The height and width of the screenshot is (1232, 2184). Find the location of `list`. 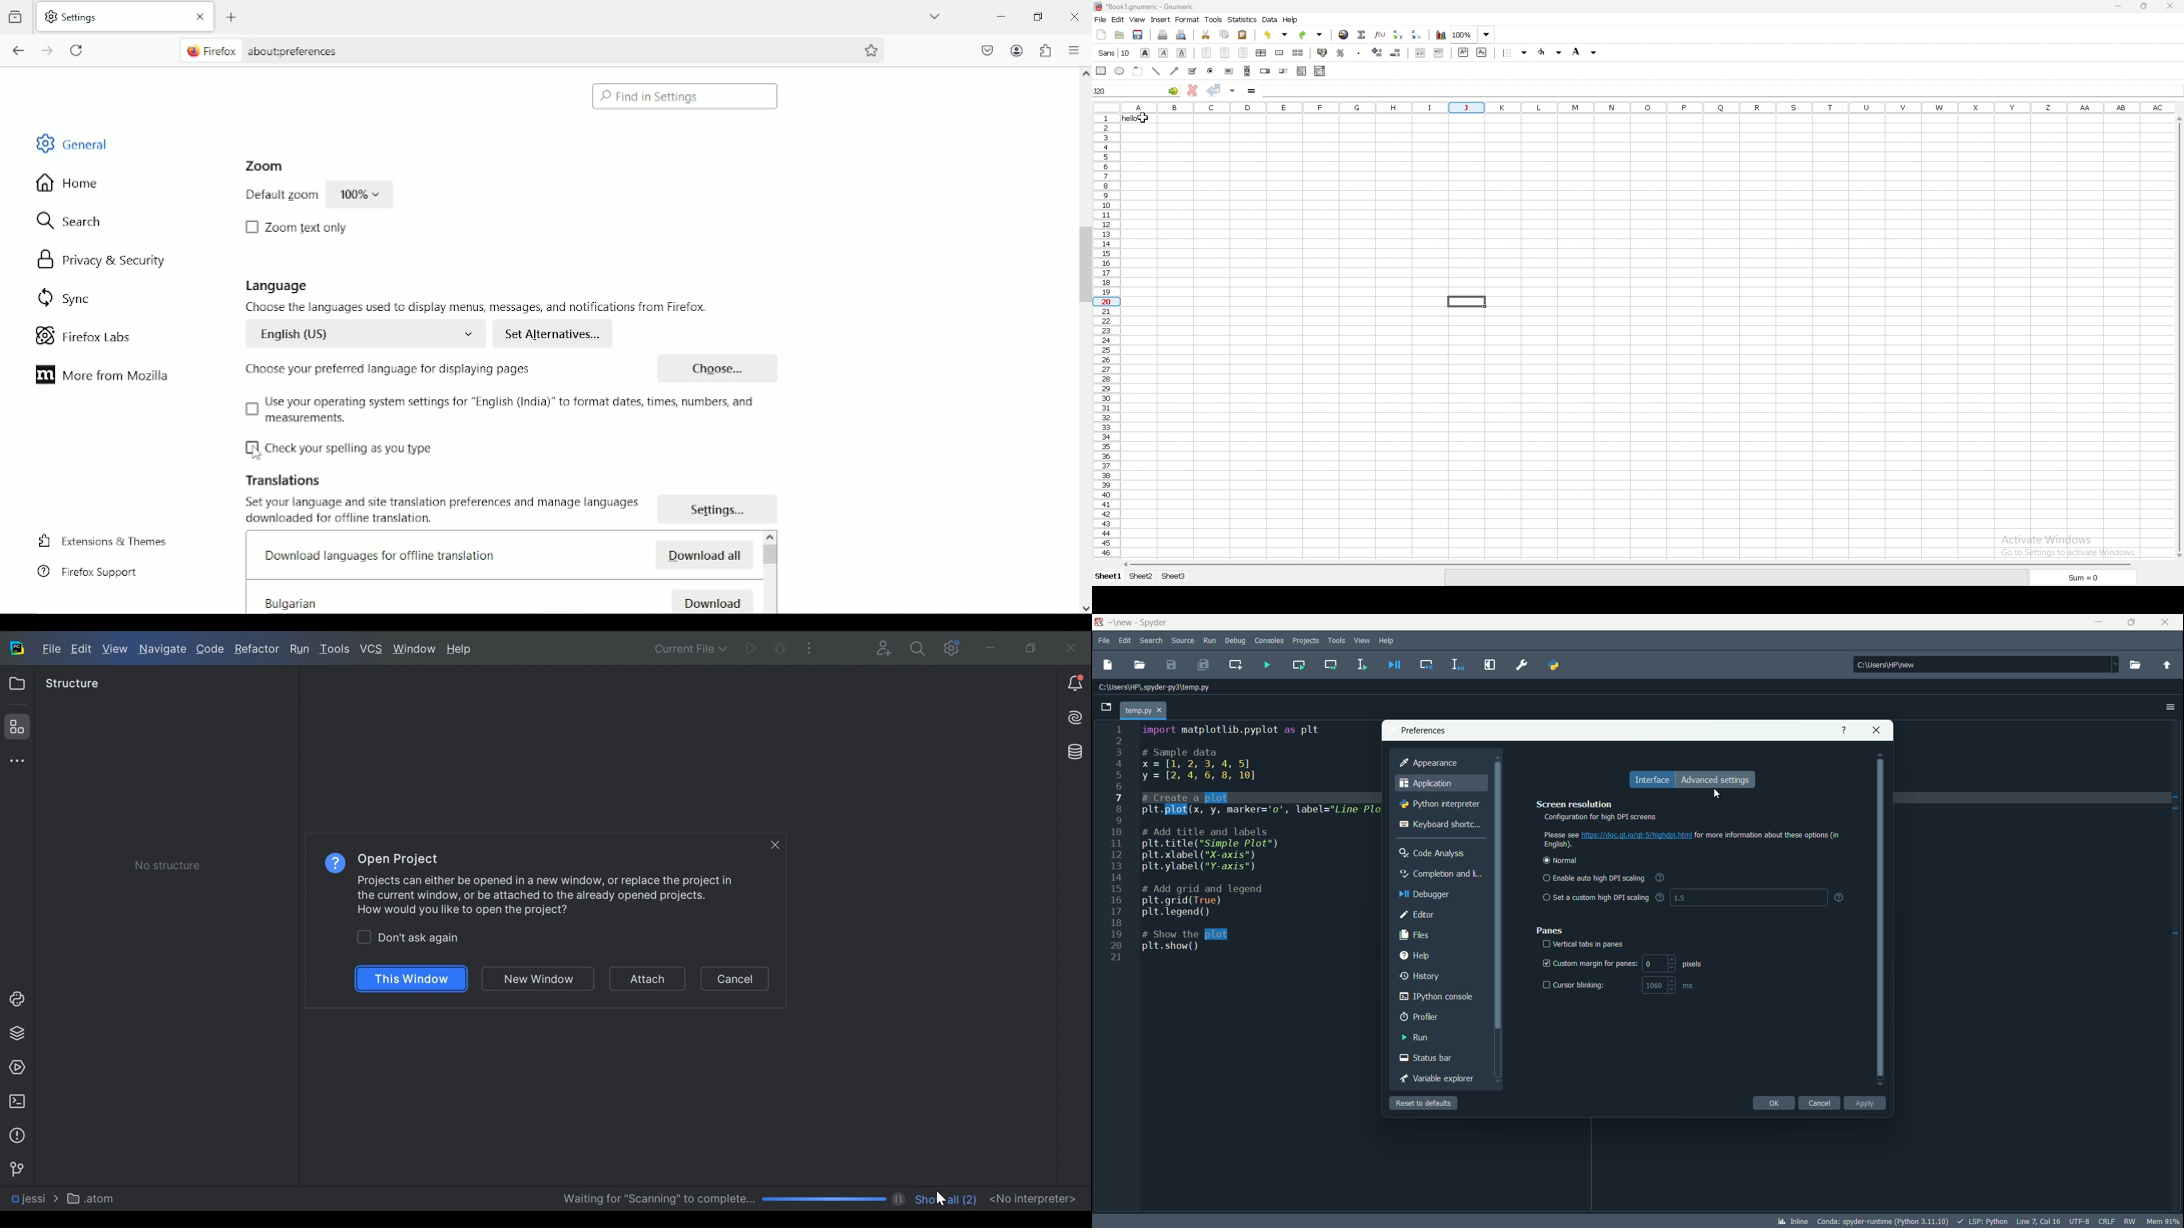

list is located at coordinates (1302, 71).